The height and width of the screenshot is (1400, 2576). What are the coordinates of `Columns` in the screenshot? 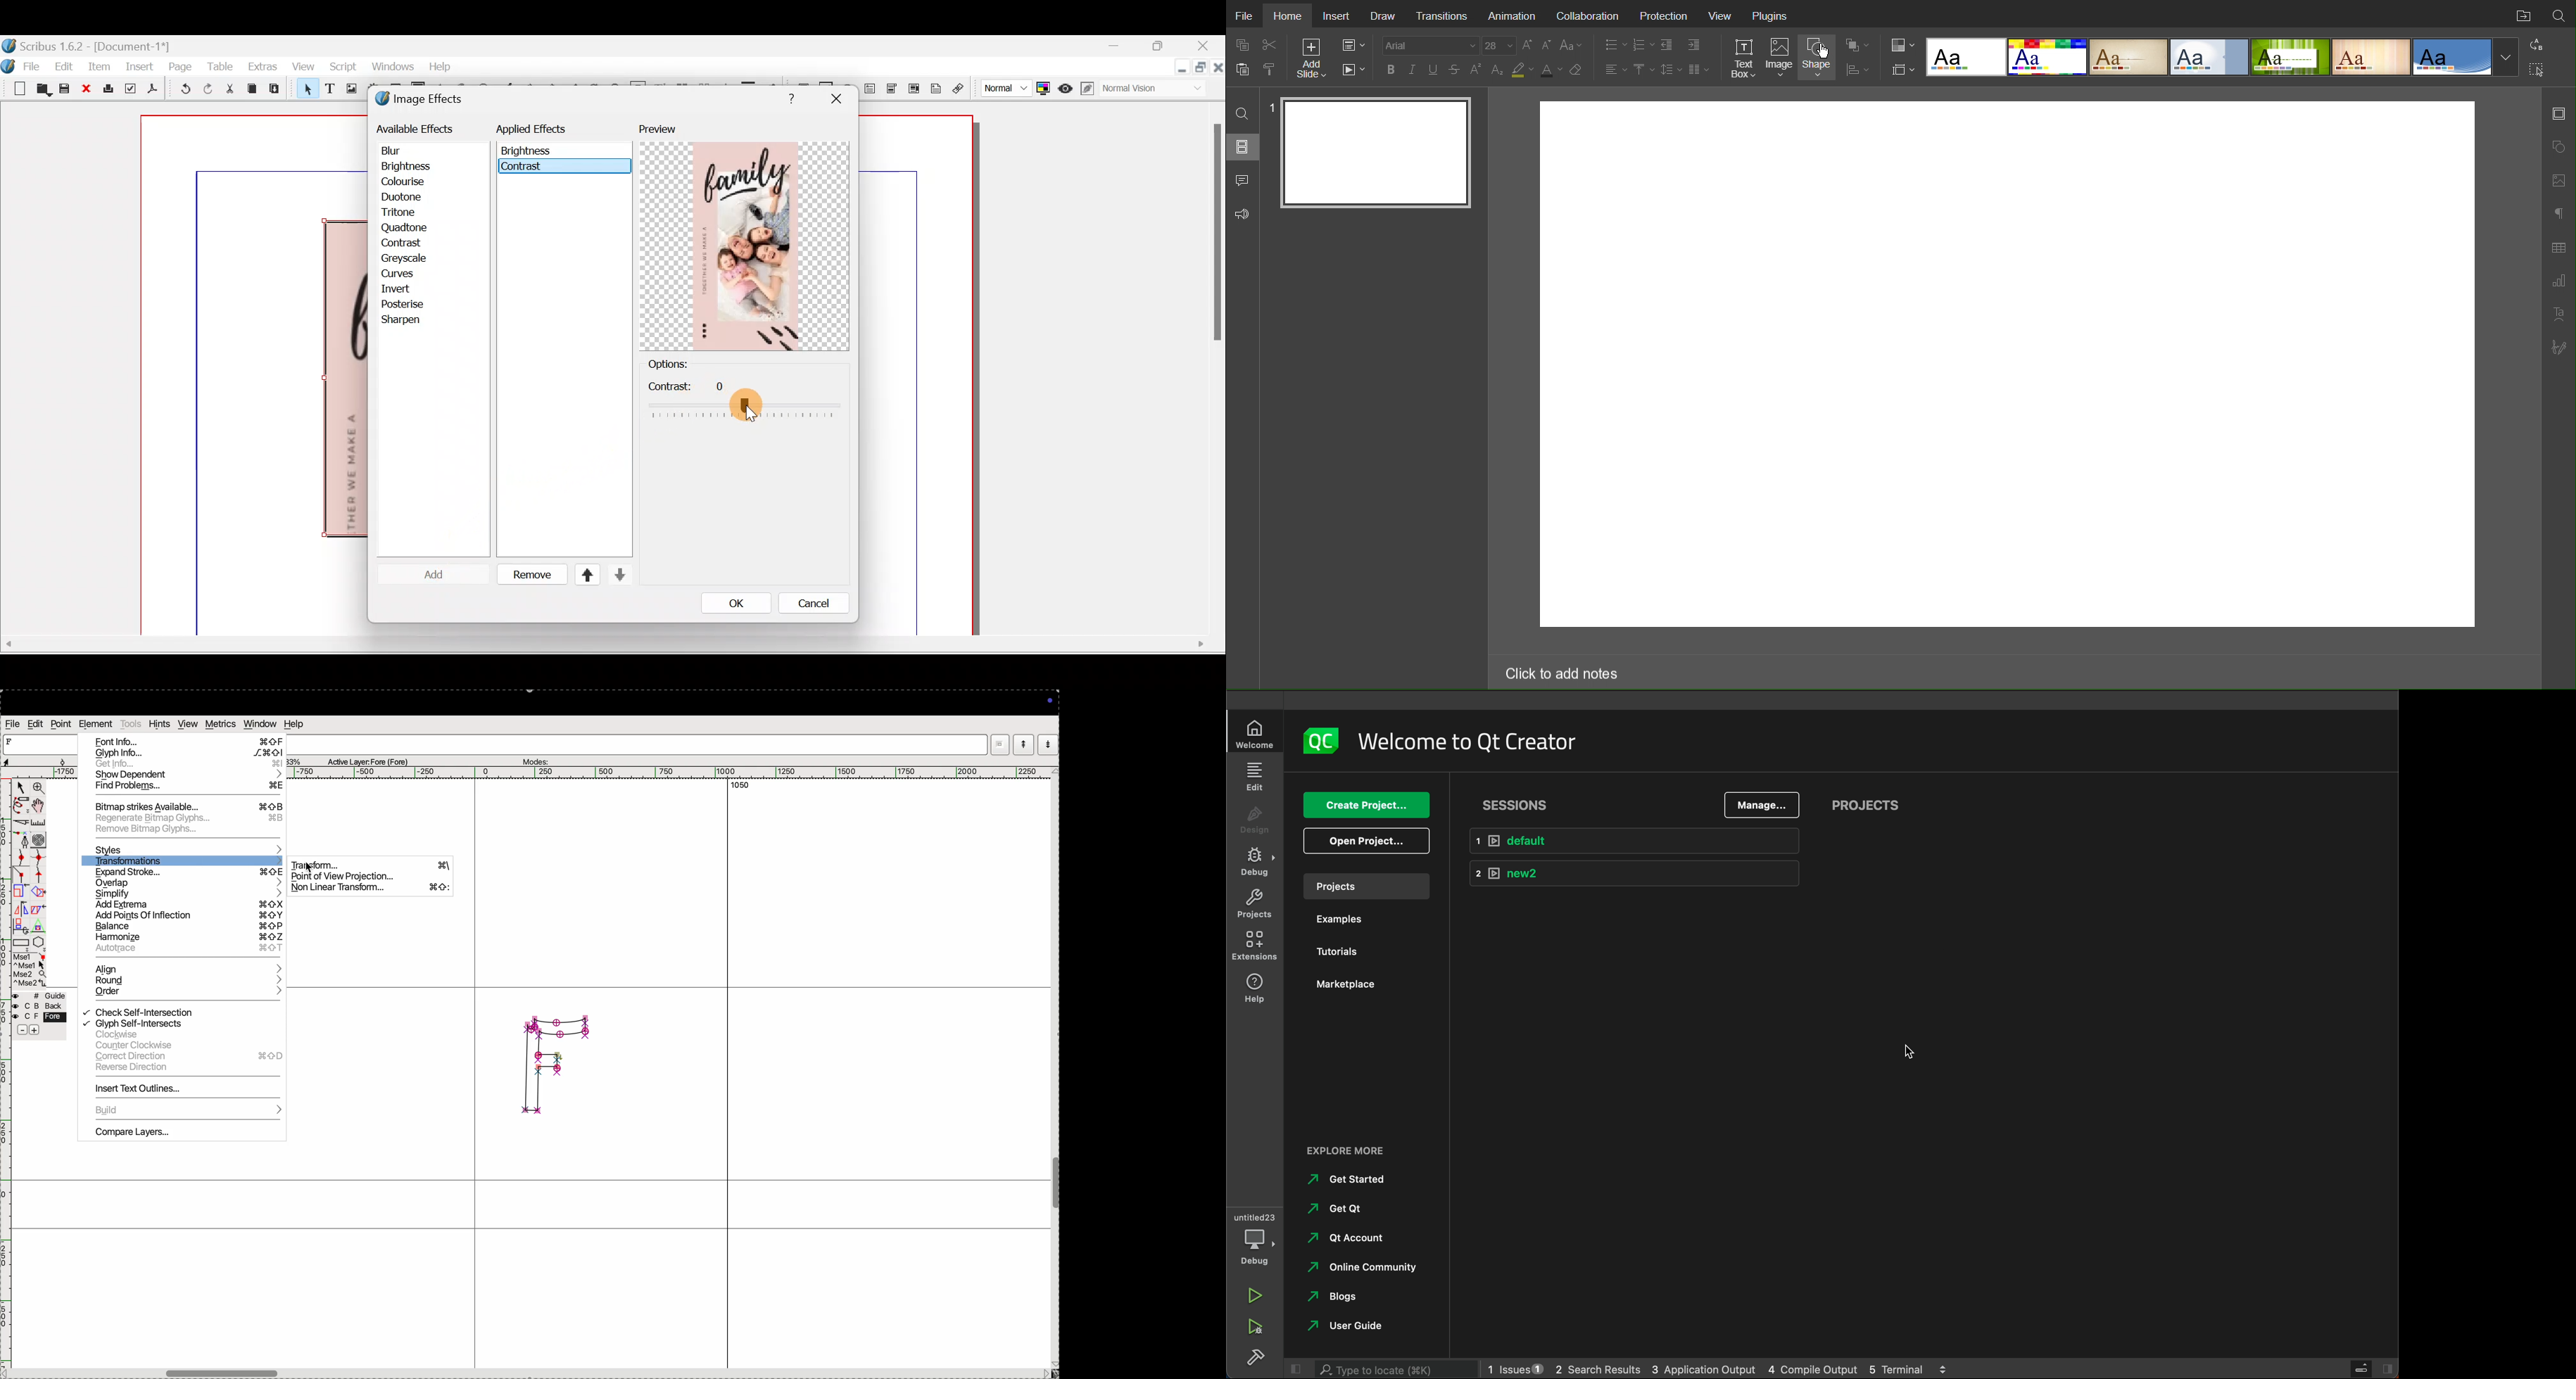 It's located at (1700, 69).